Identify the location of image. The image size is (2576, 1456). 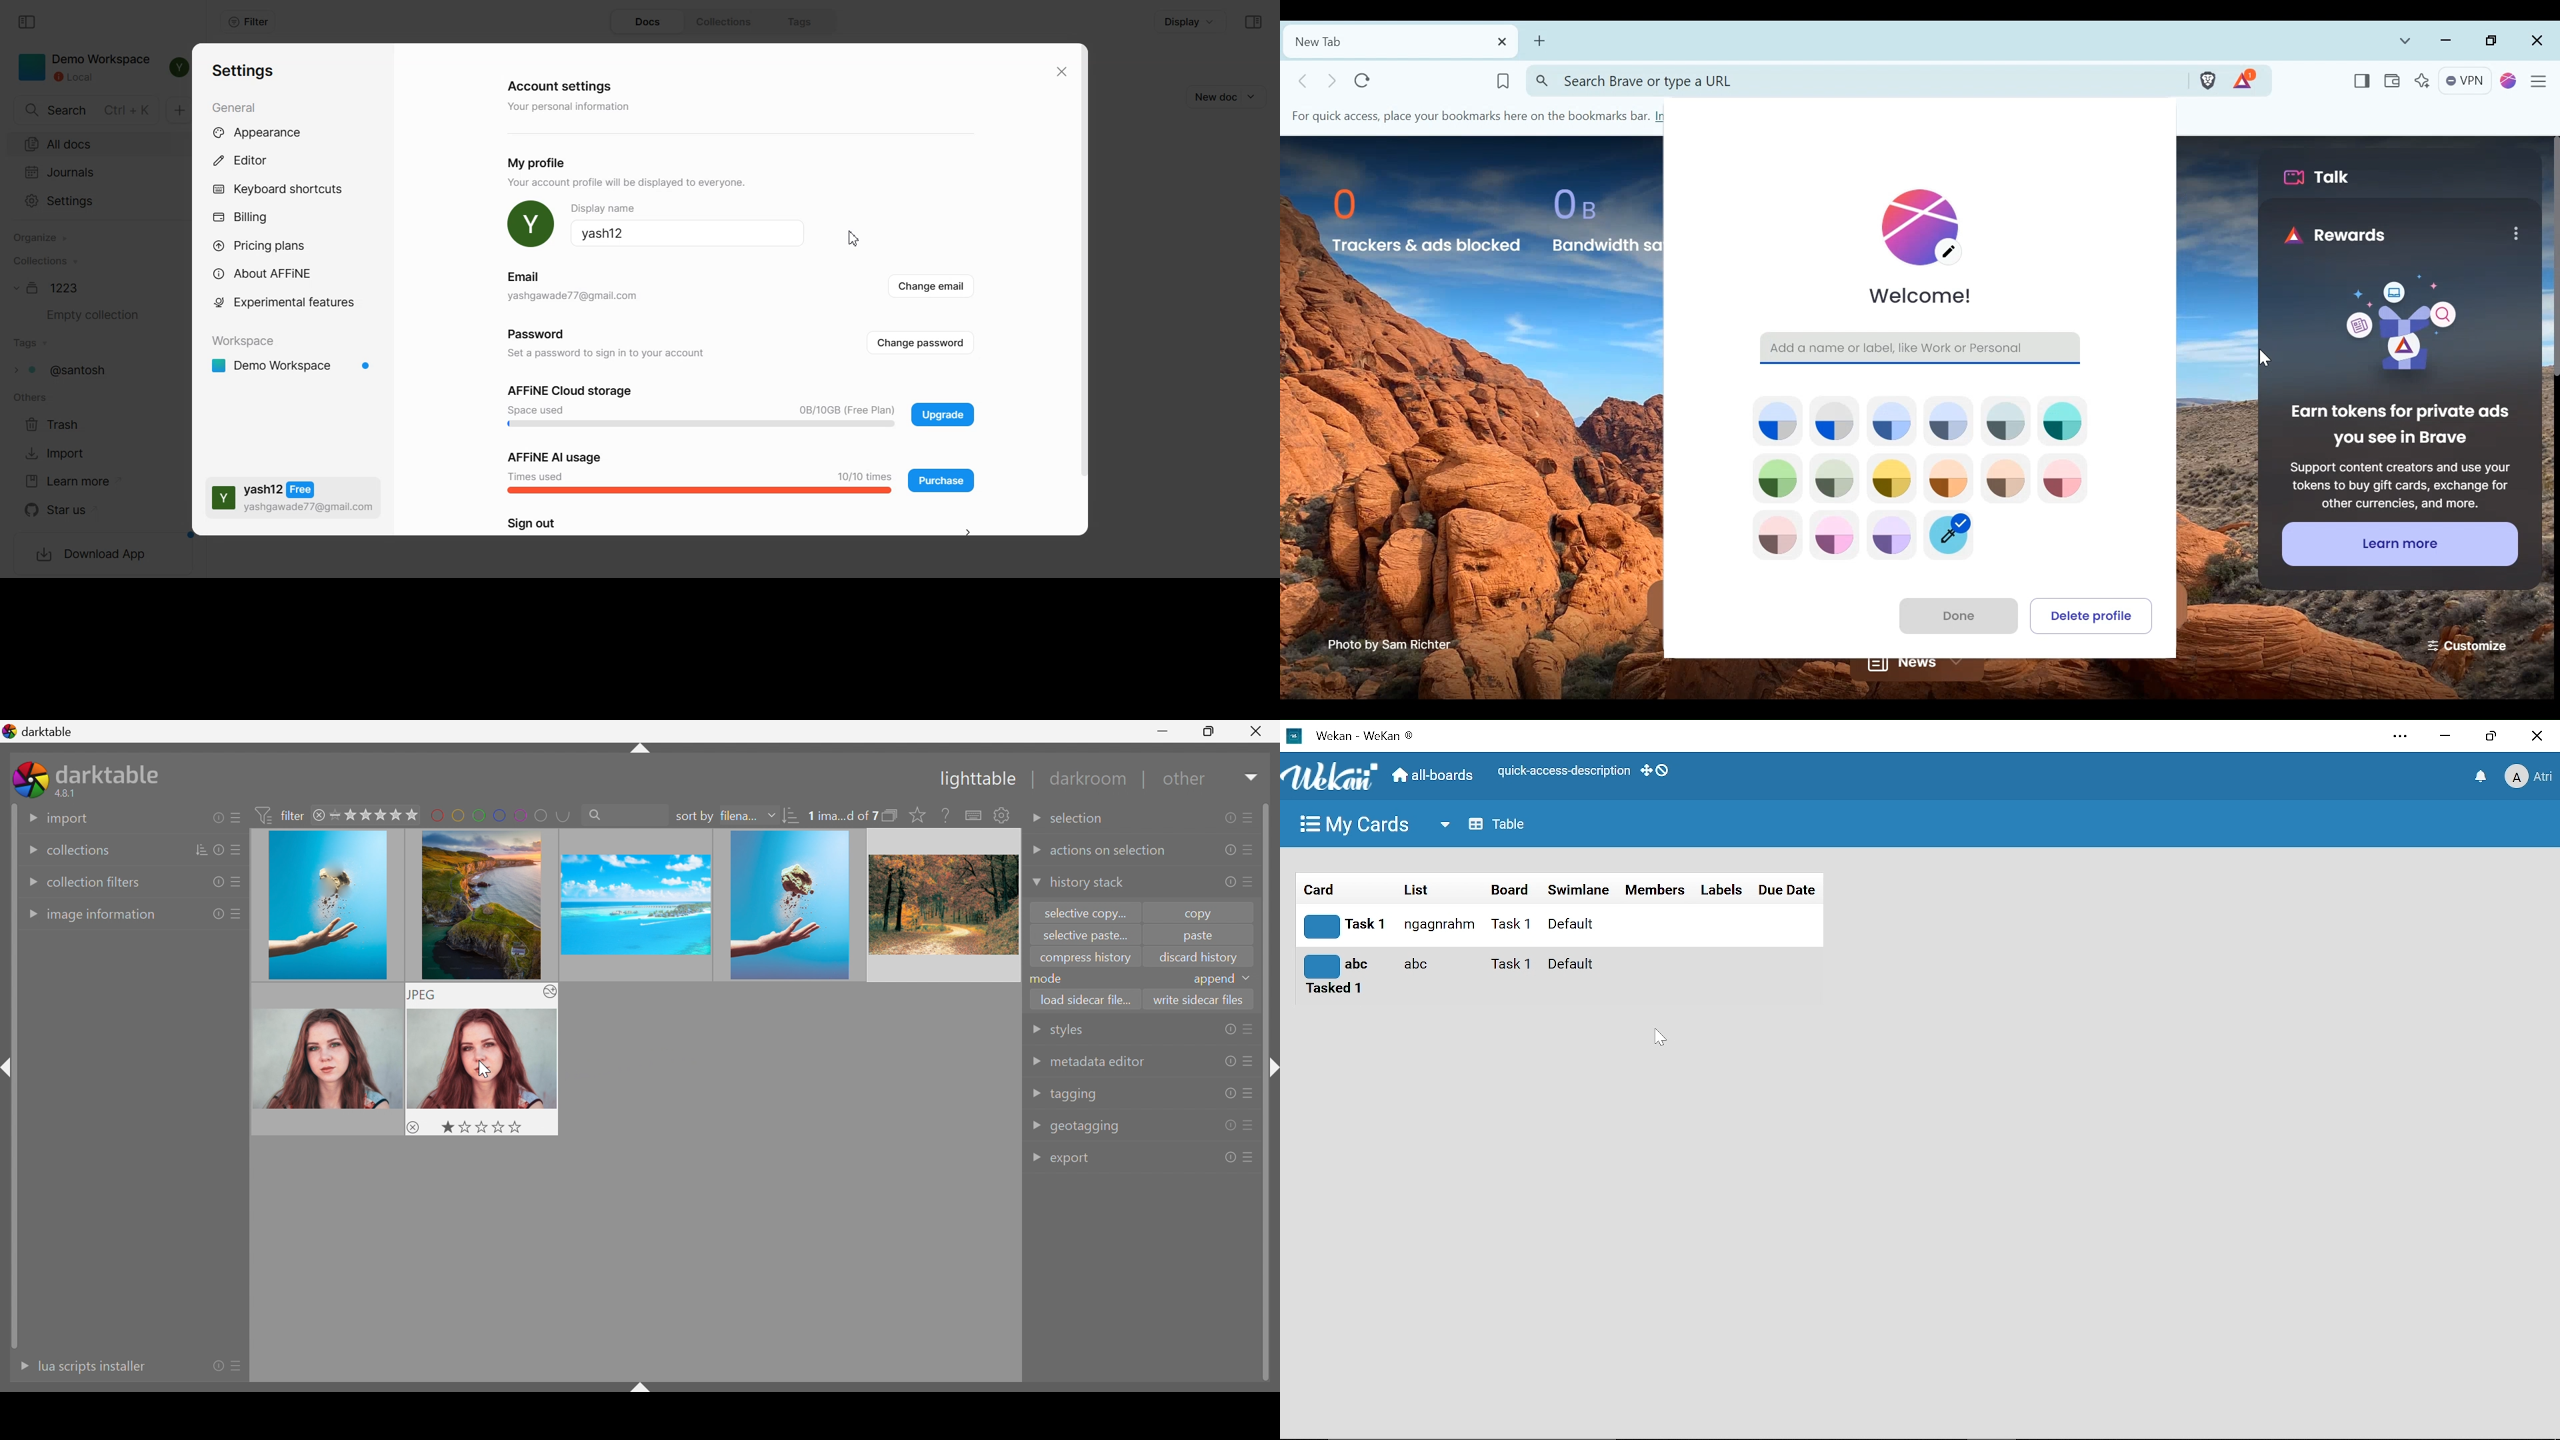
(325, 1059).